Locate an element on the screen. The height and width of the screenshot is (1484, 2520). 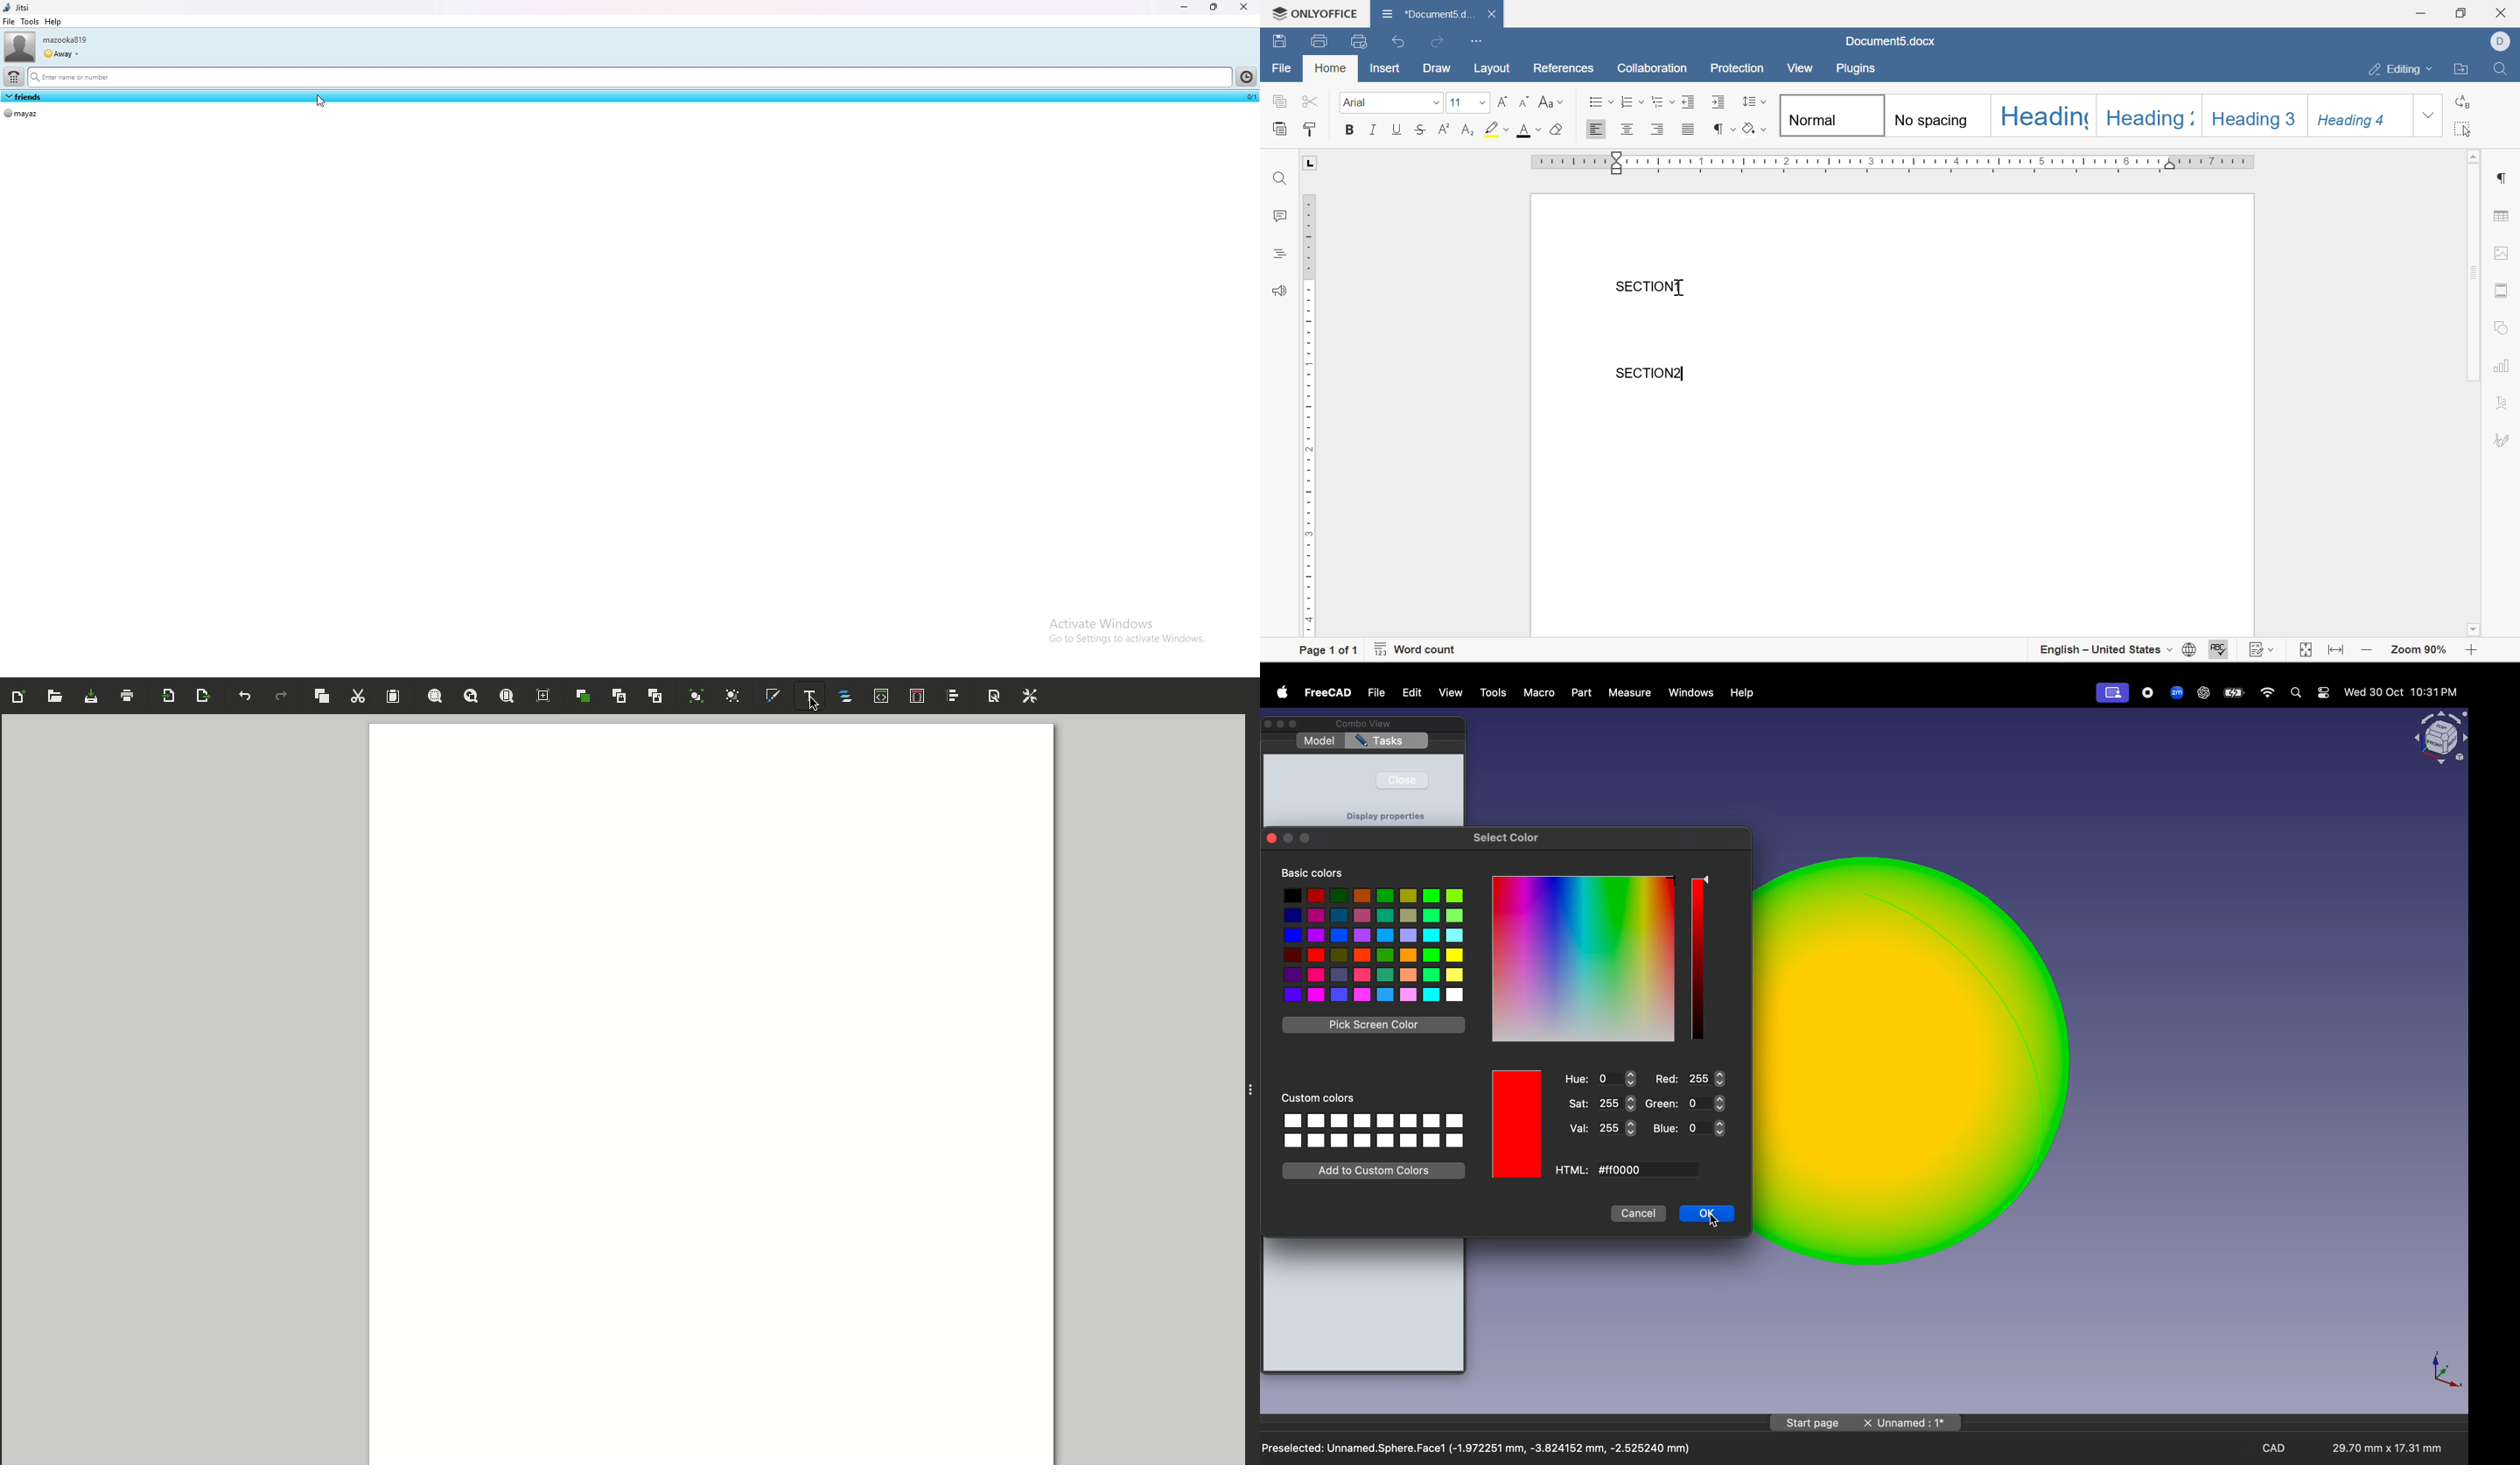
comments is located at coordinates (1274, 215).